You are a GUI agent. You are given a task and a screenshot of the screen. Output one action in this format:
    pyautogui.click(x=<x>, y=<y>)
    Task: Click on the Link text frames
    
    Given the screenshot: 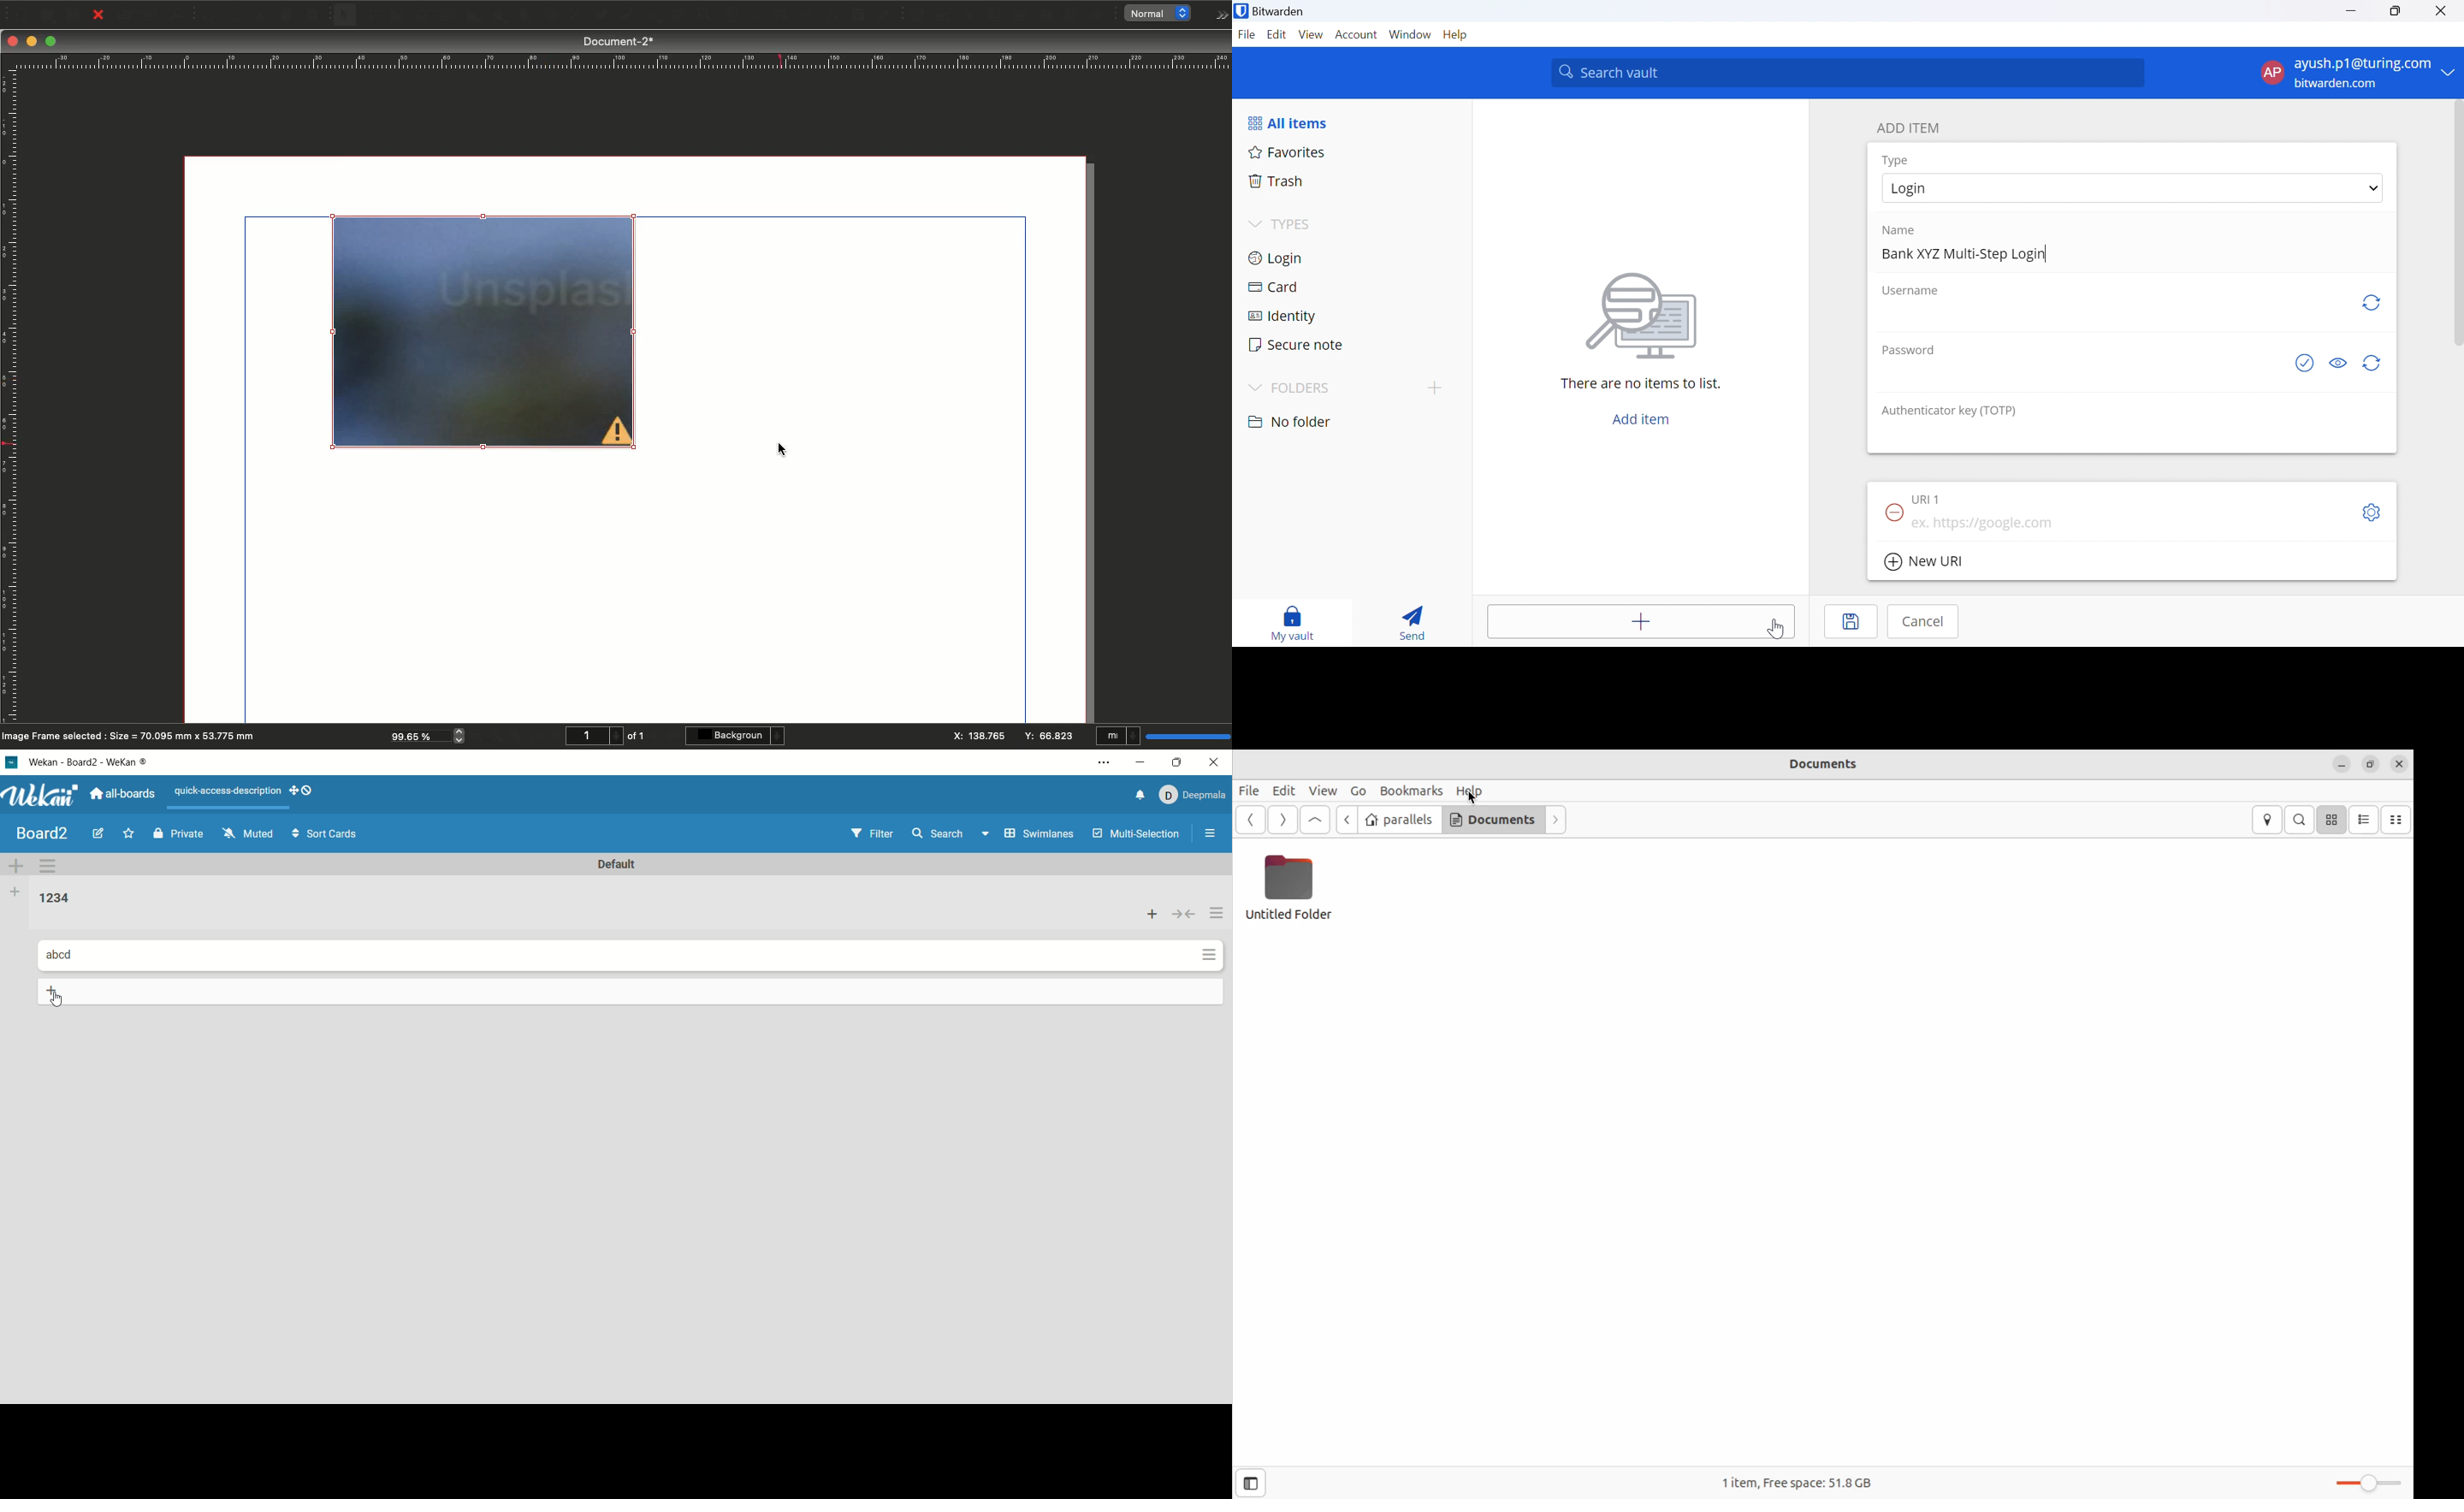 What is the action you would take?
    pyautogui.click(x=774, y=15)
    